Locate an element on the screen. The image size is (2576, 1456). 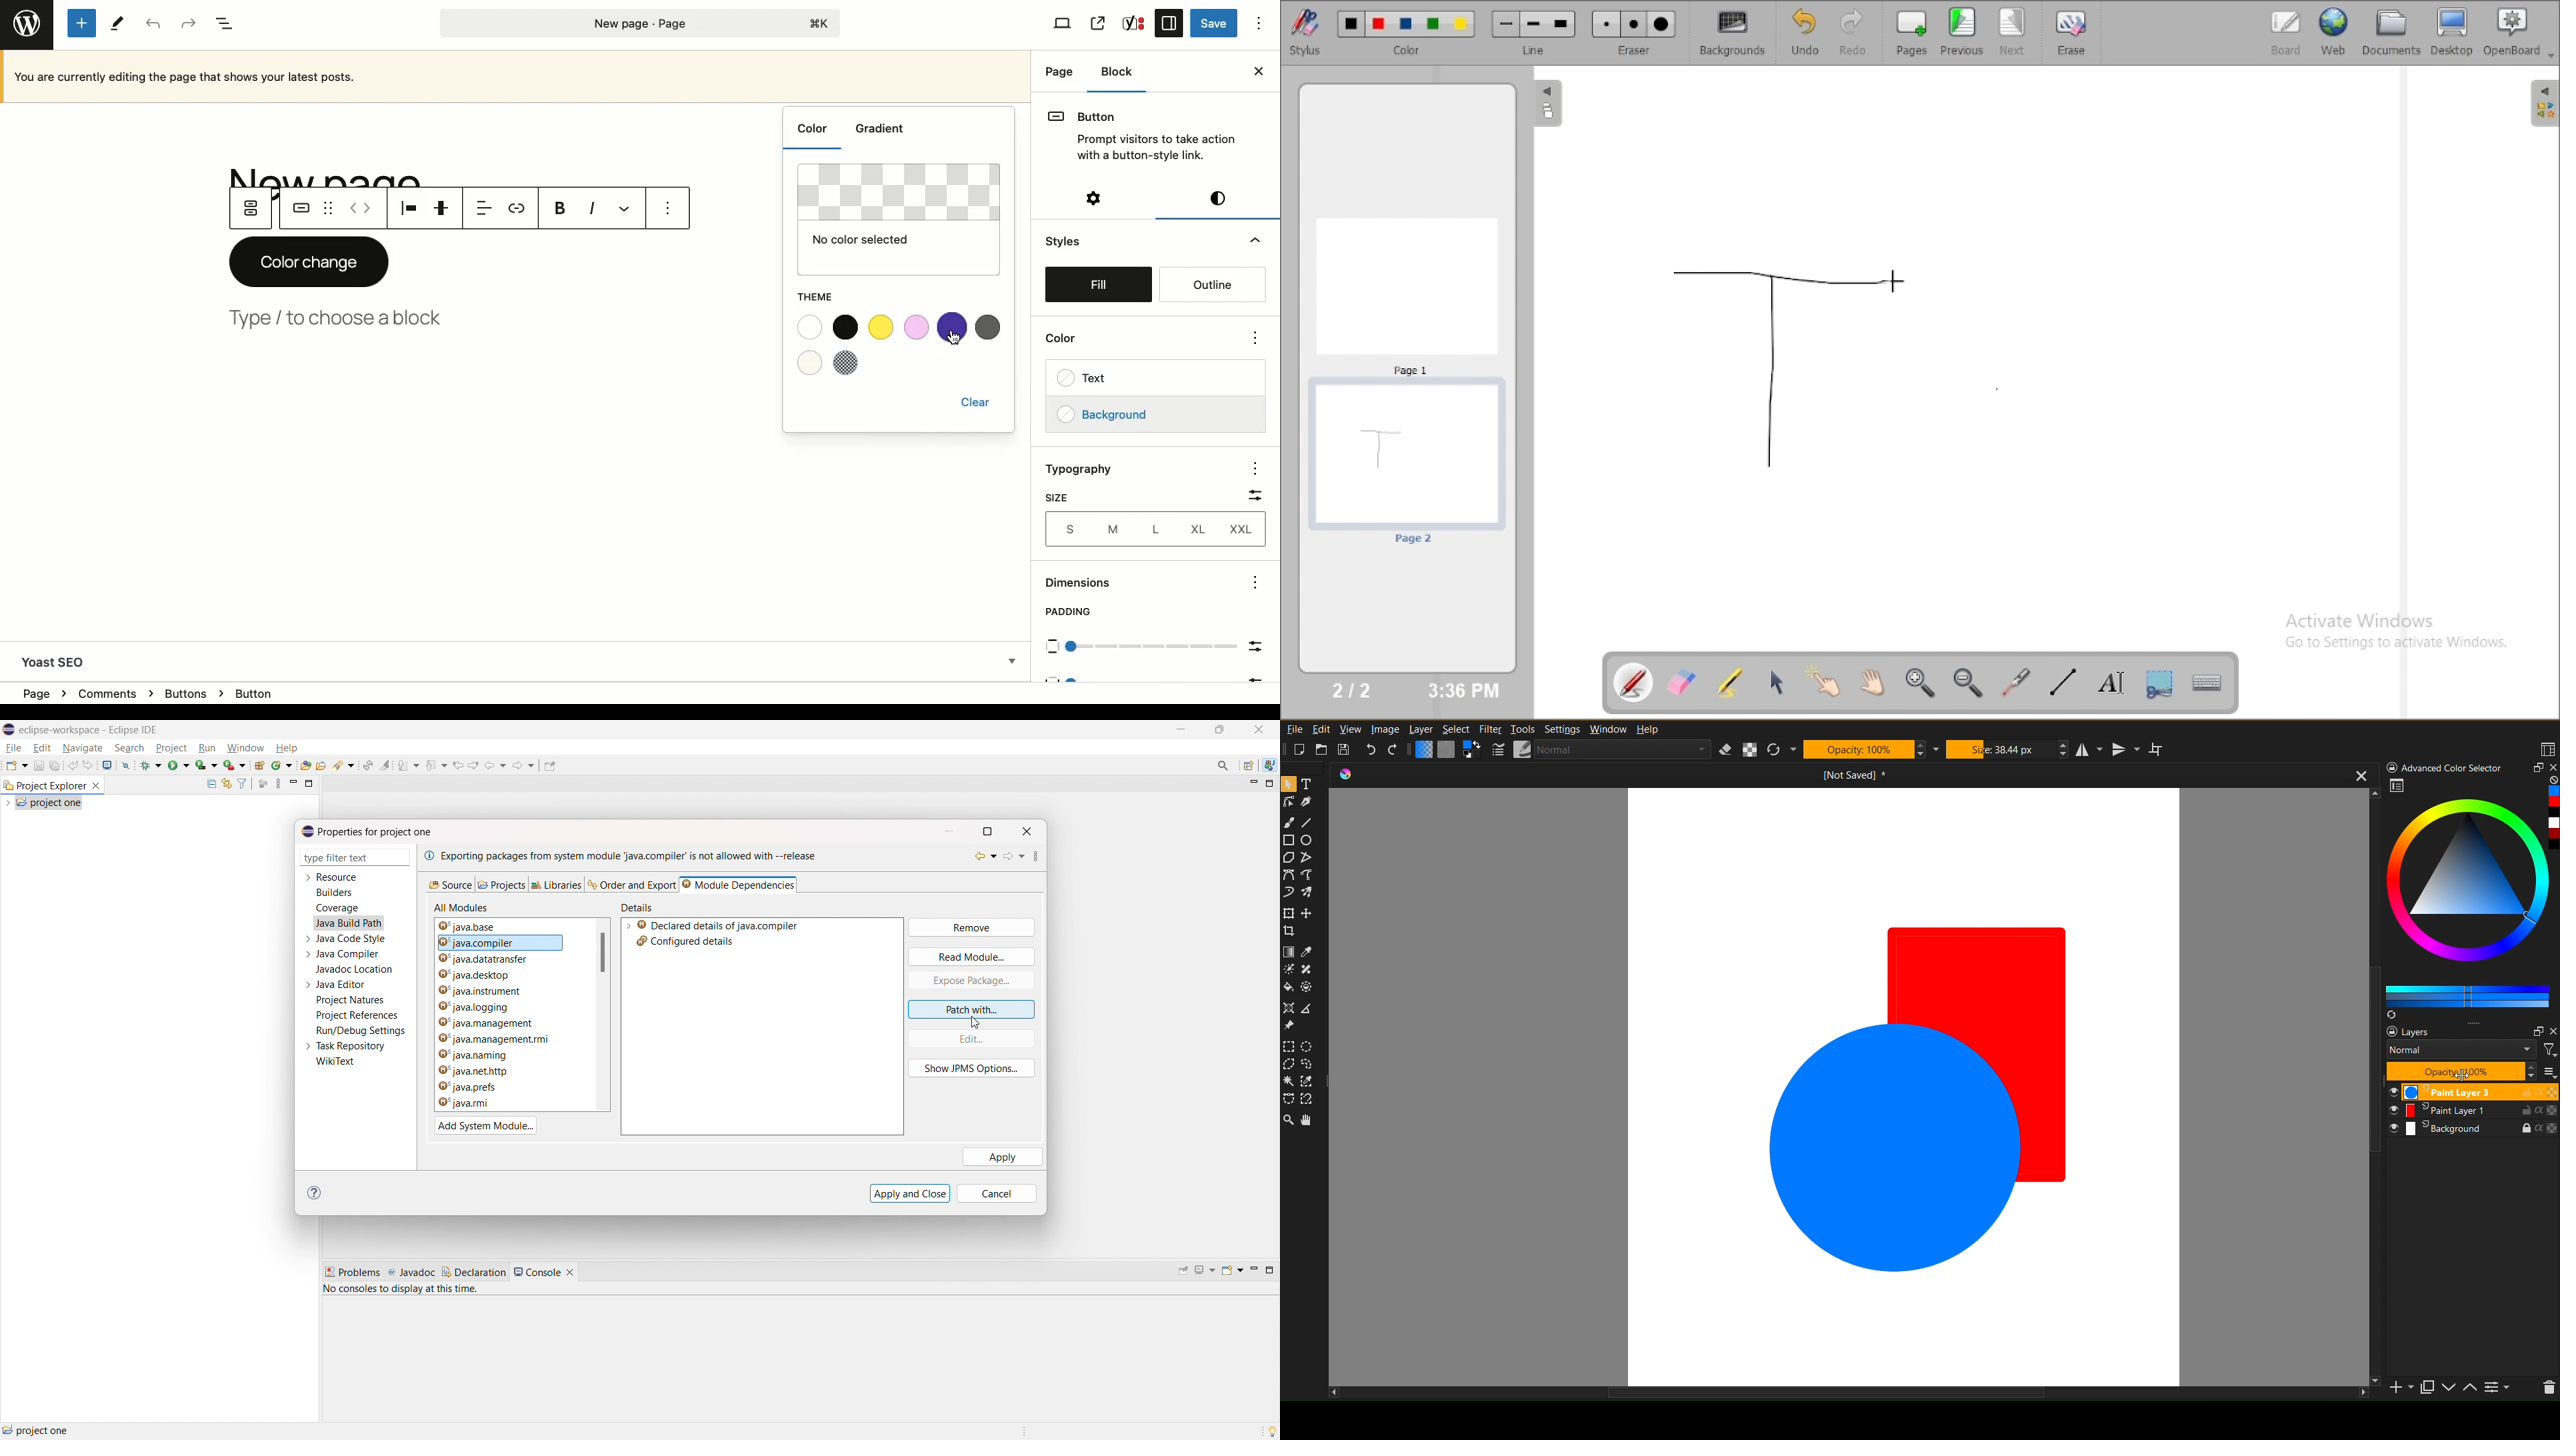
options is located at coordinates (1255, 468).